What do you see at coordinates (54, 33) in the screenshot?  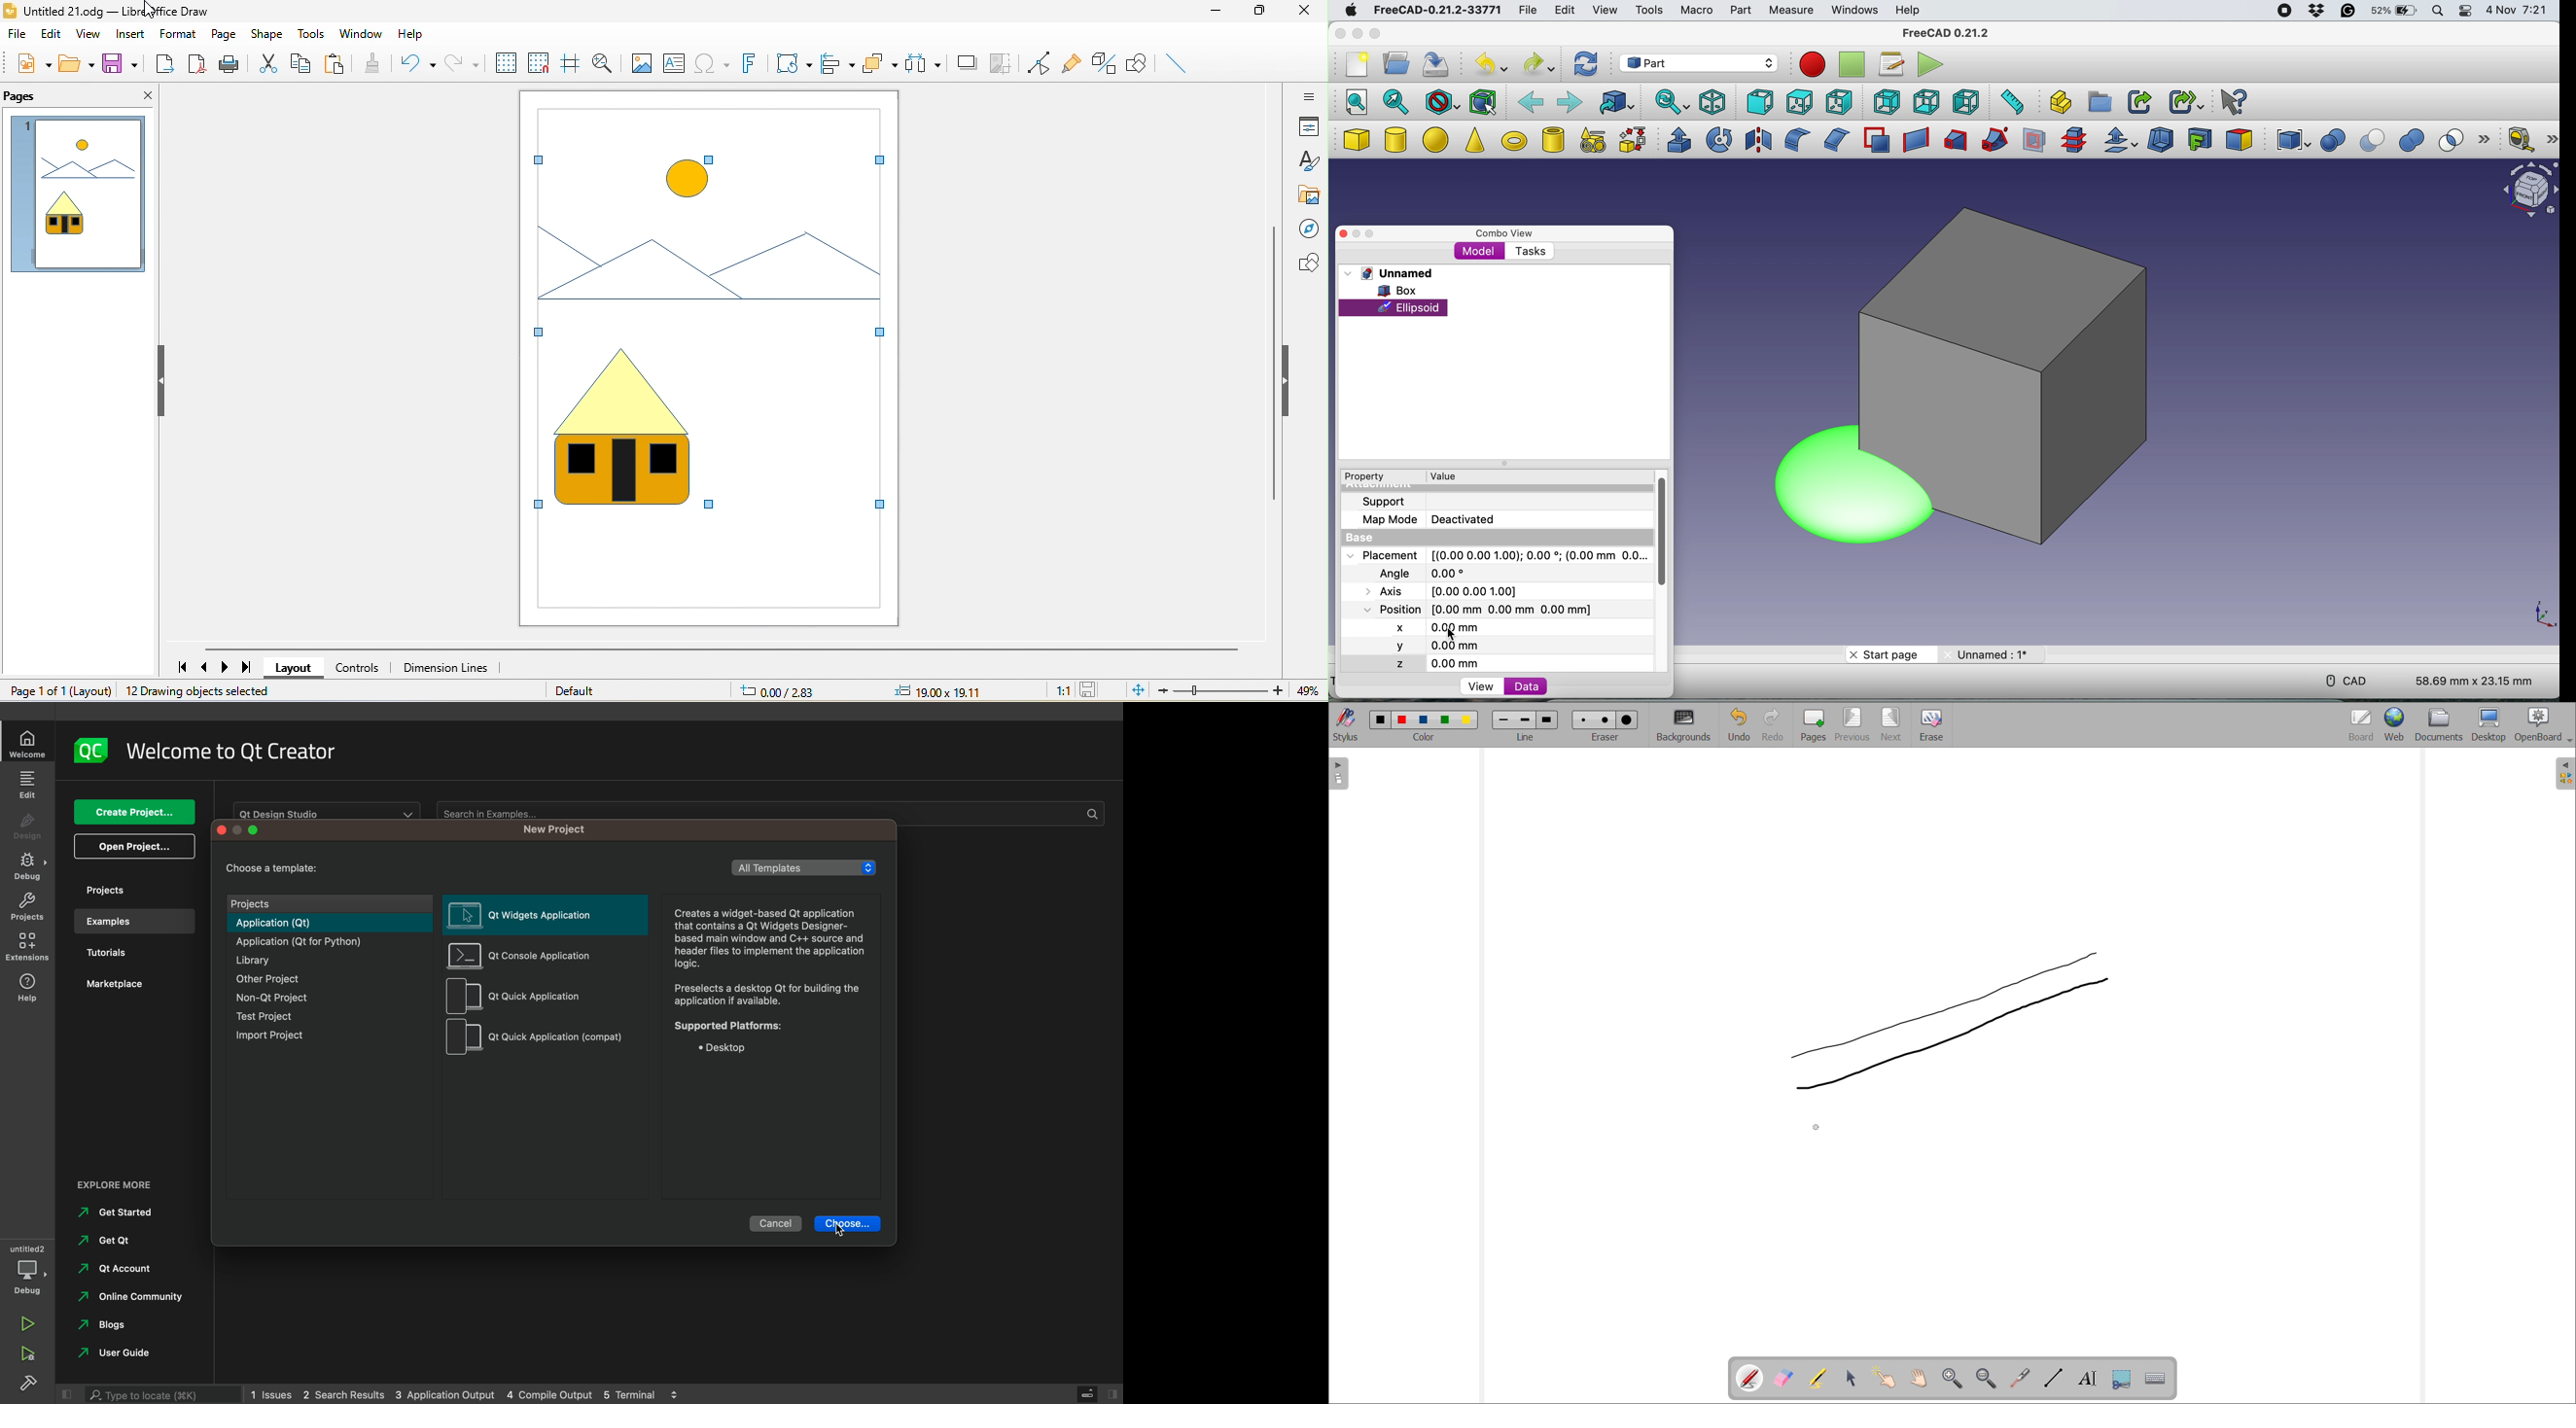 I see `edit` at bounding box center [54, 33].